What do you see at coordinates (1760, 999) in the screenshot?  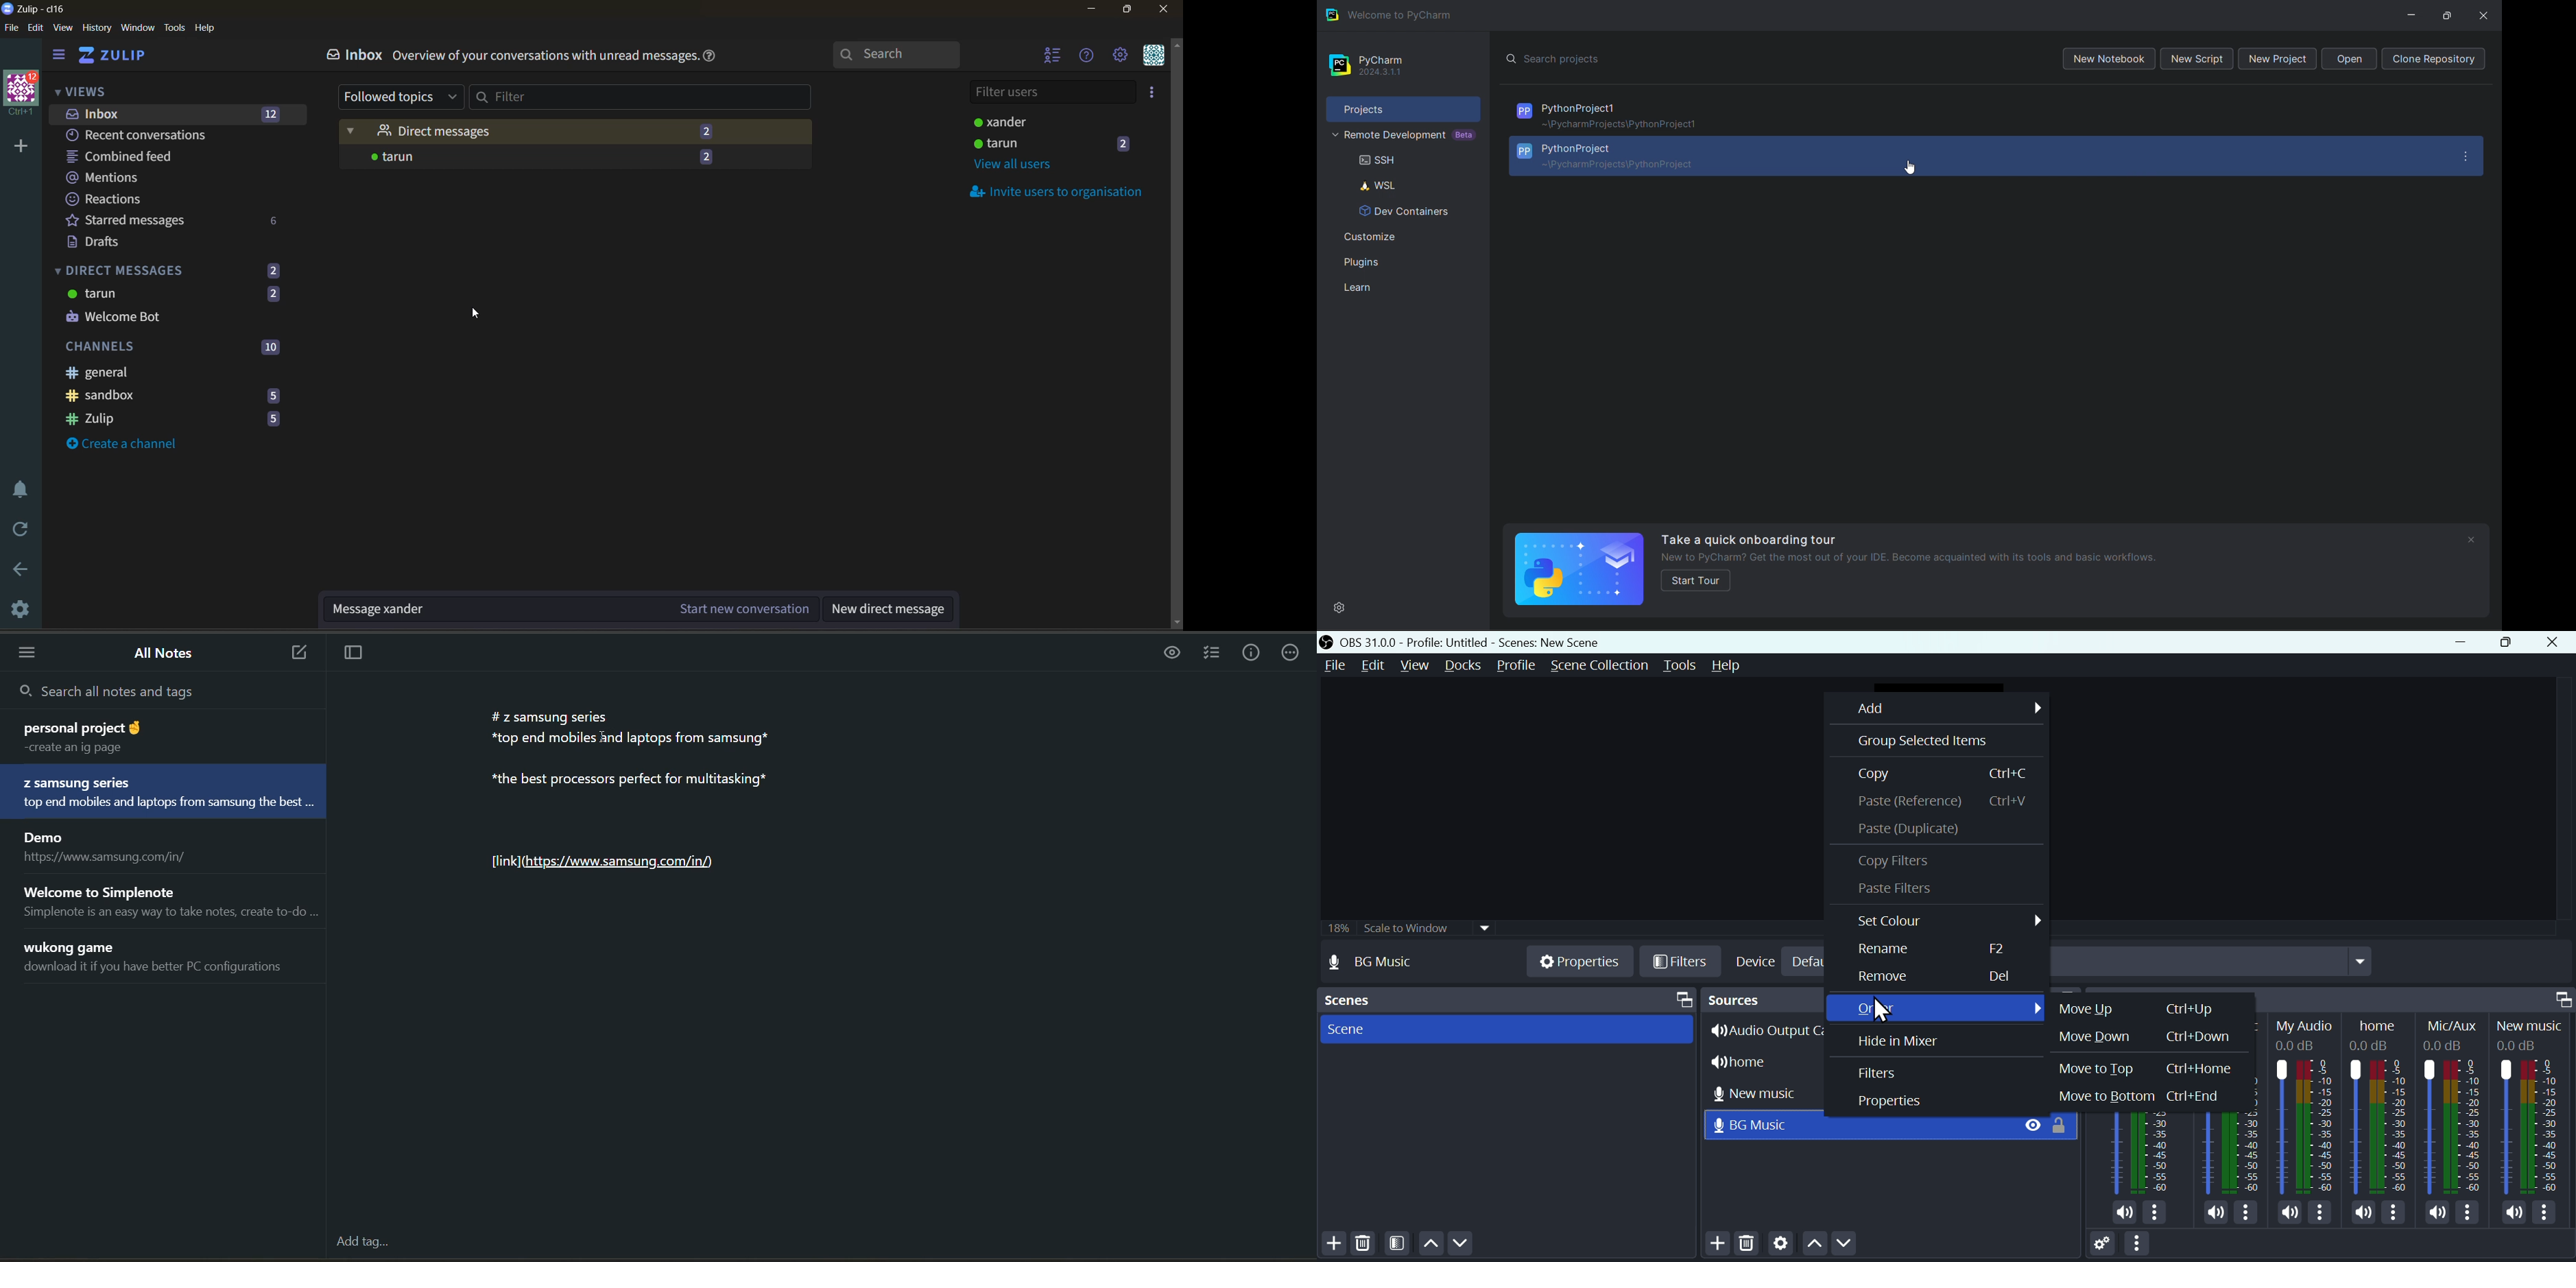 I see `Sources` at bounding box center [1760, 999].